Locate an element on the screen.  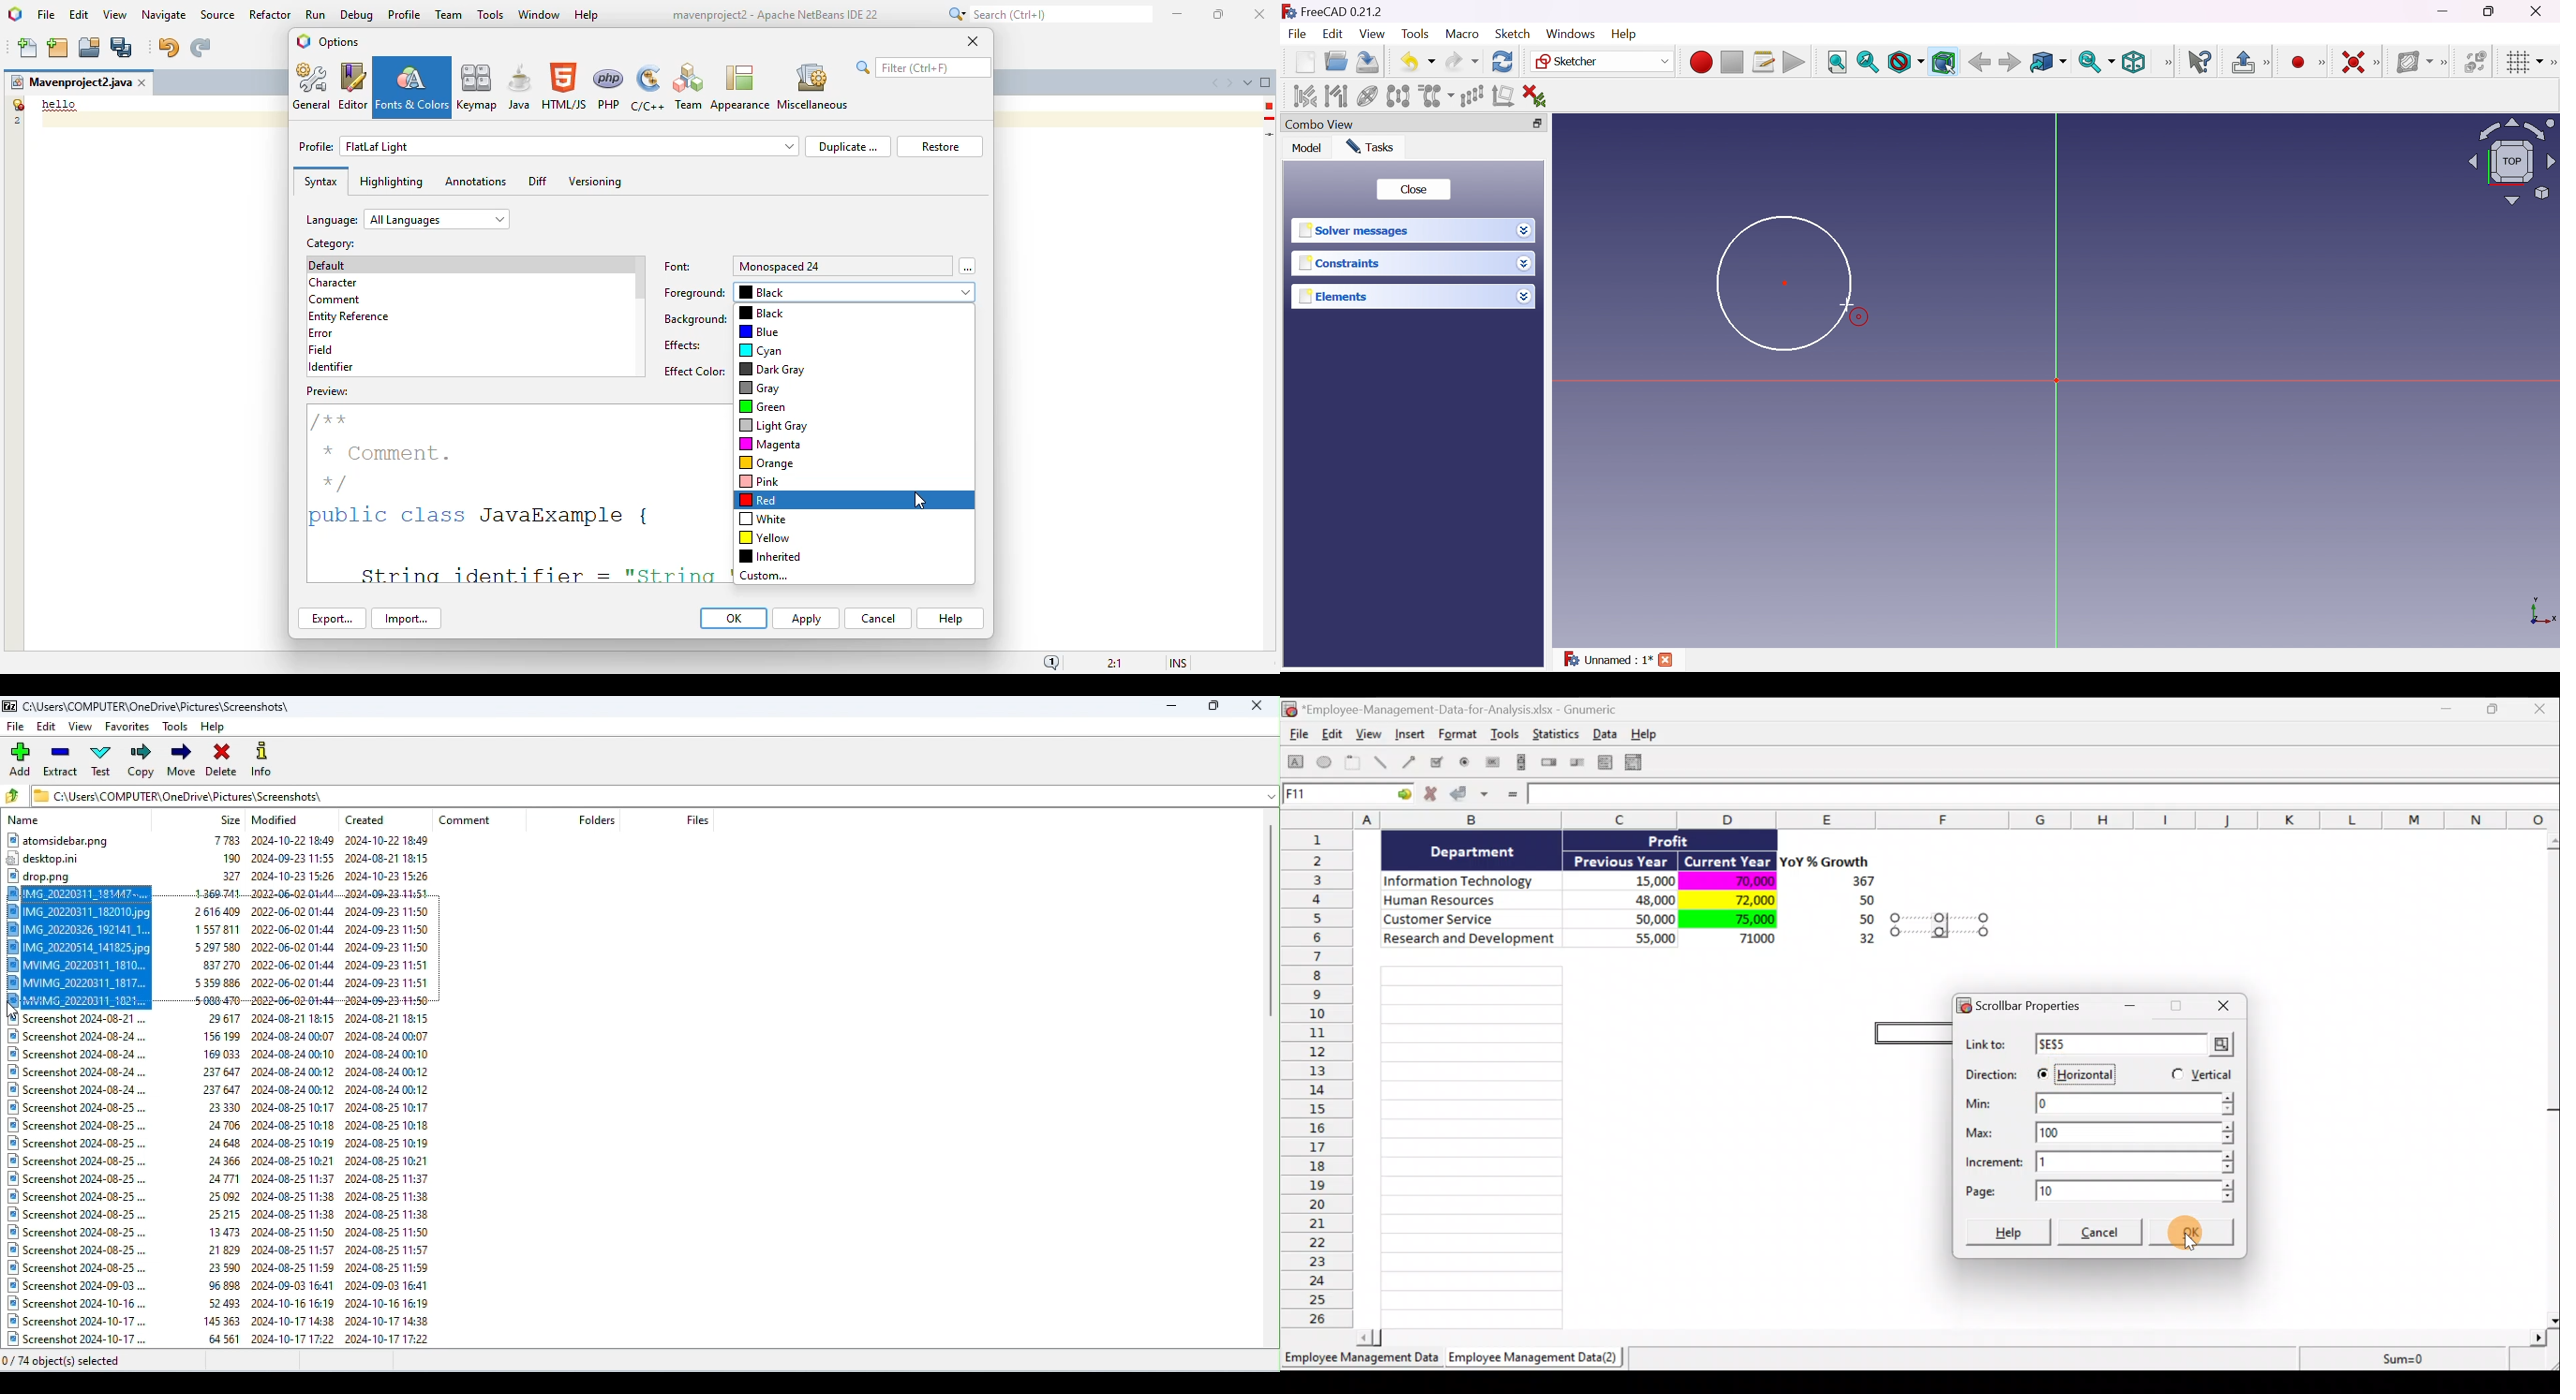
Maximize is located at coordinates (1214, 705).